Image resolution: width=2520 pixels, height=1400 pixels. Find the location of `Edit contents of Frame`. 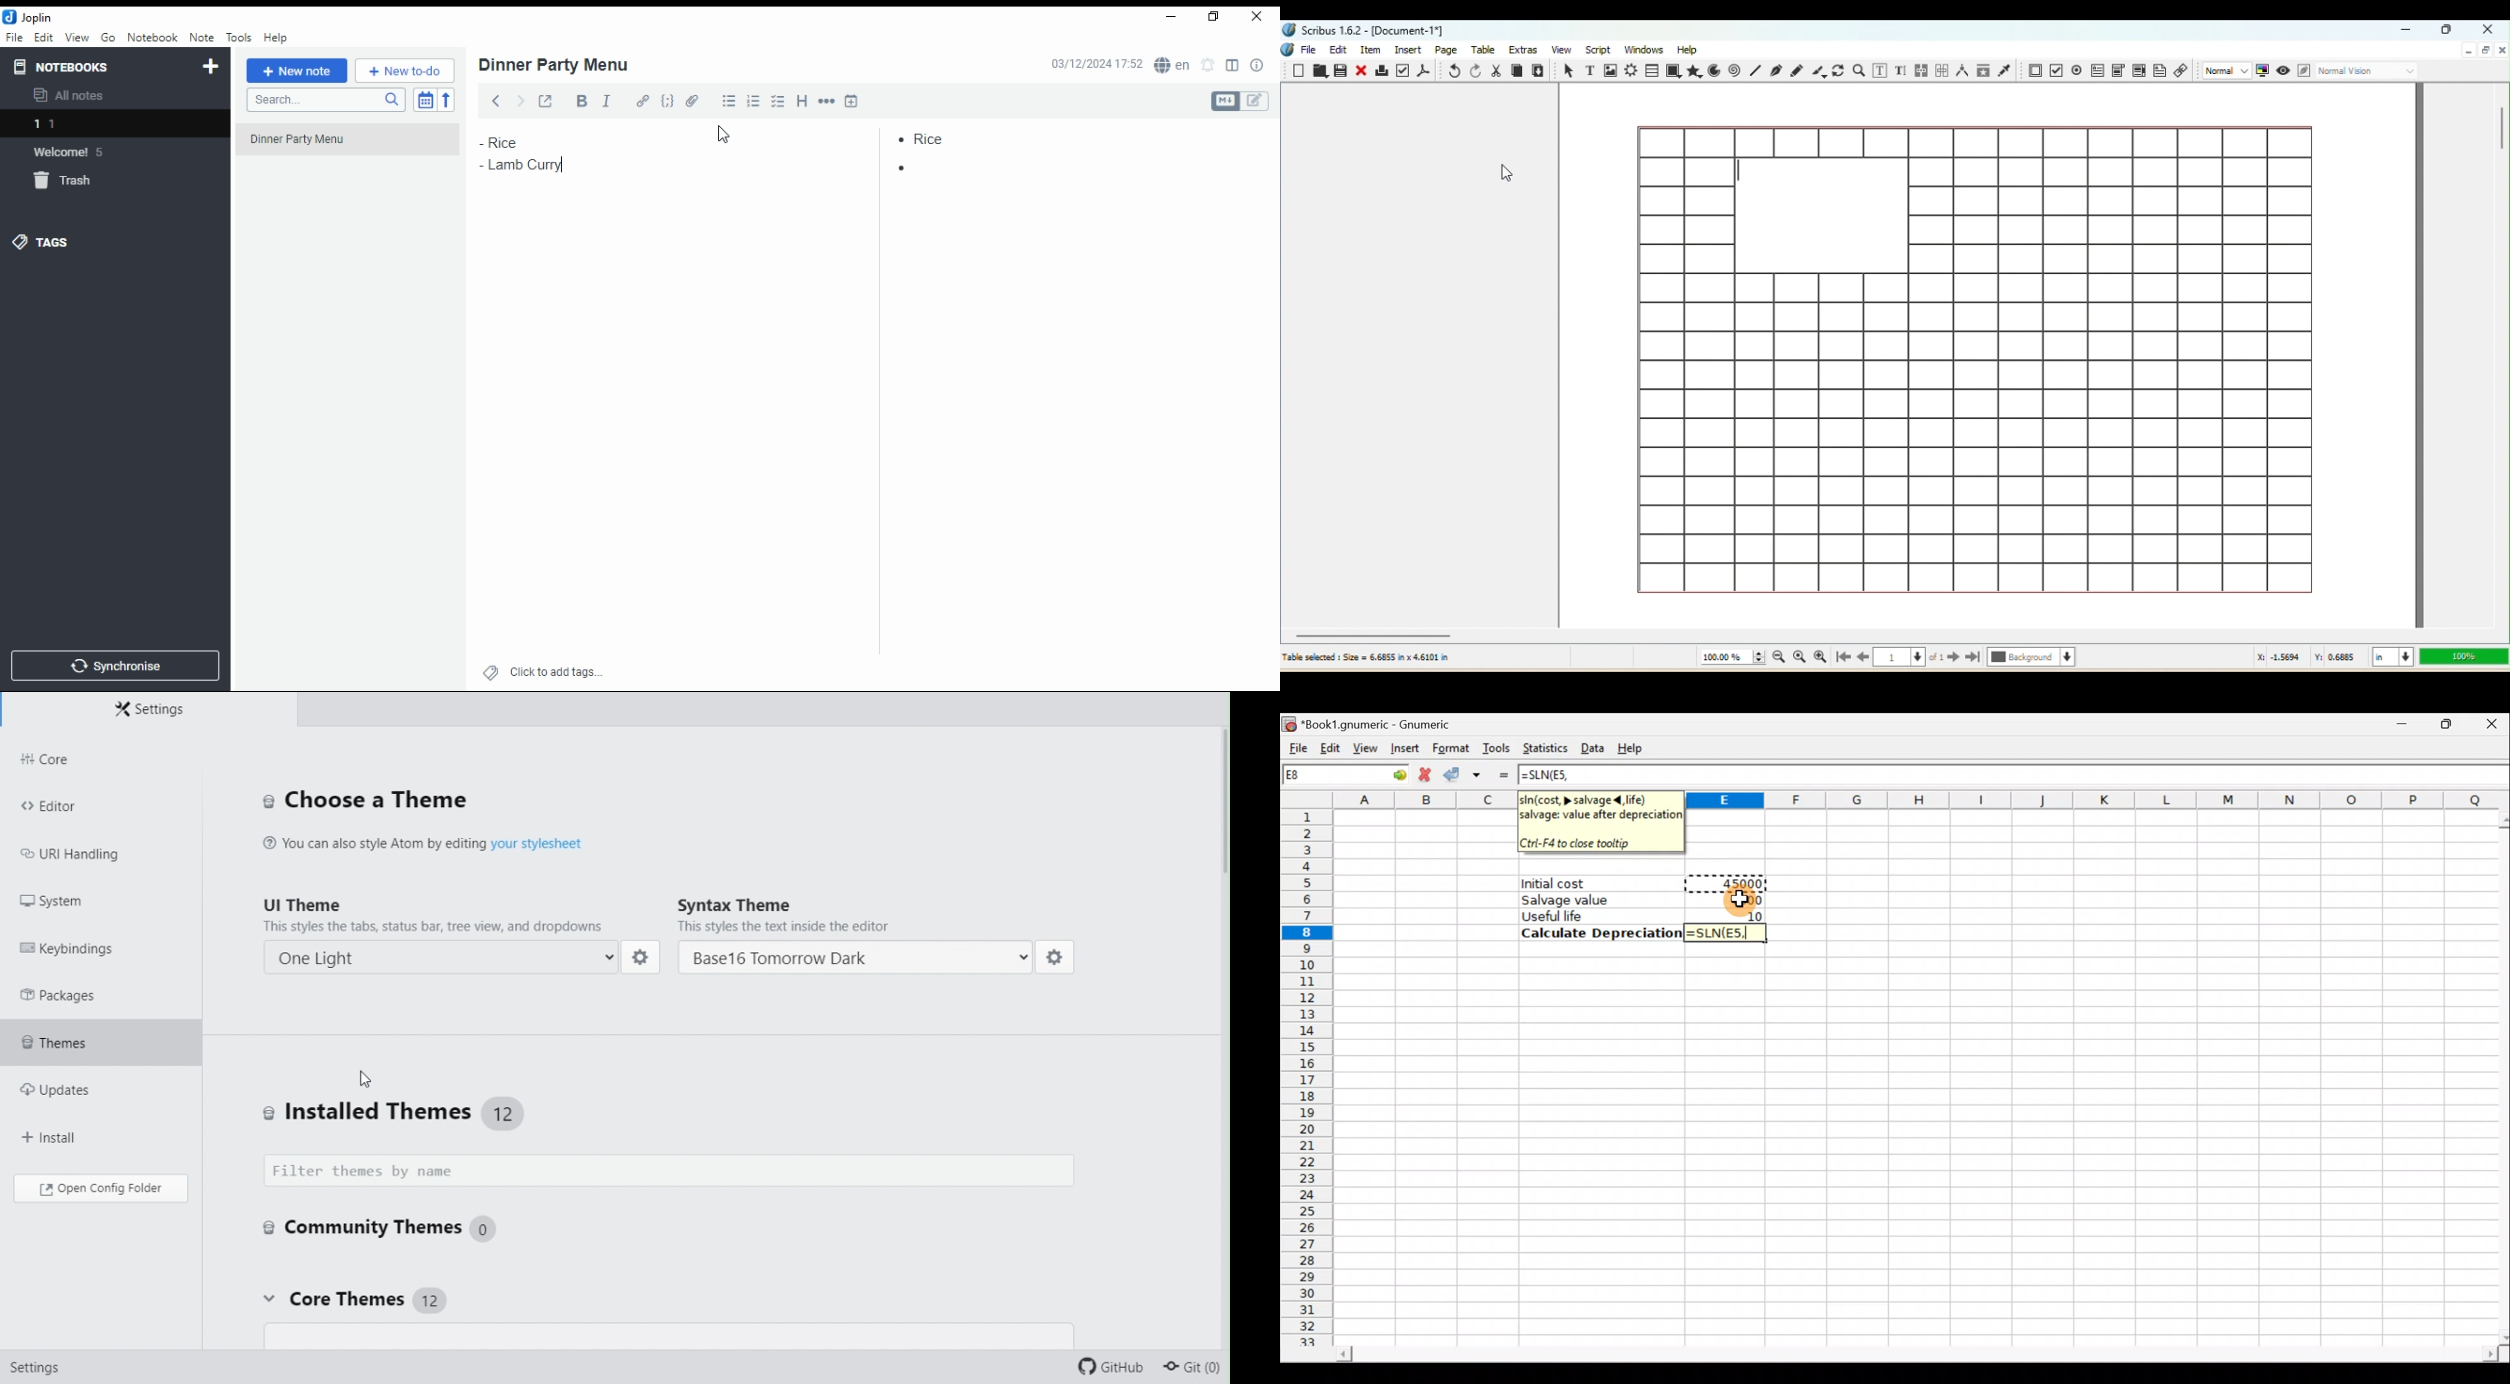

Edit contents of Frame is located at coordinates (1882, 71).